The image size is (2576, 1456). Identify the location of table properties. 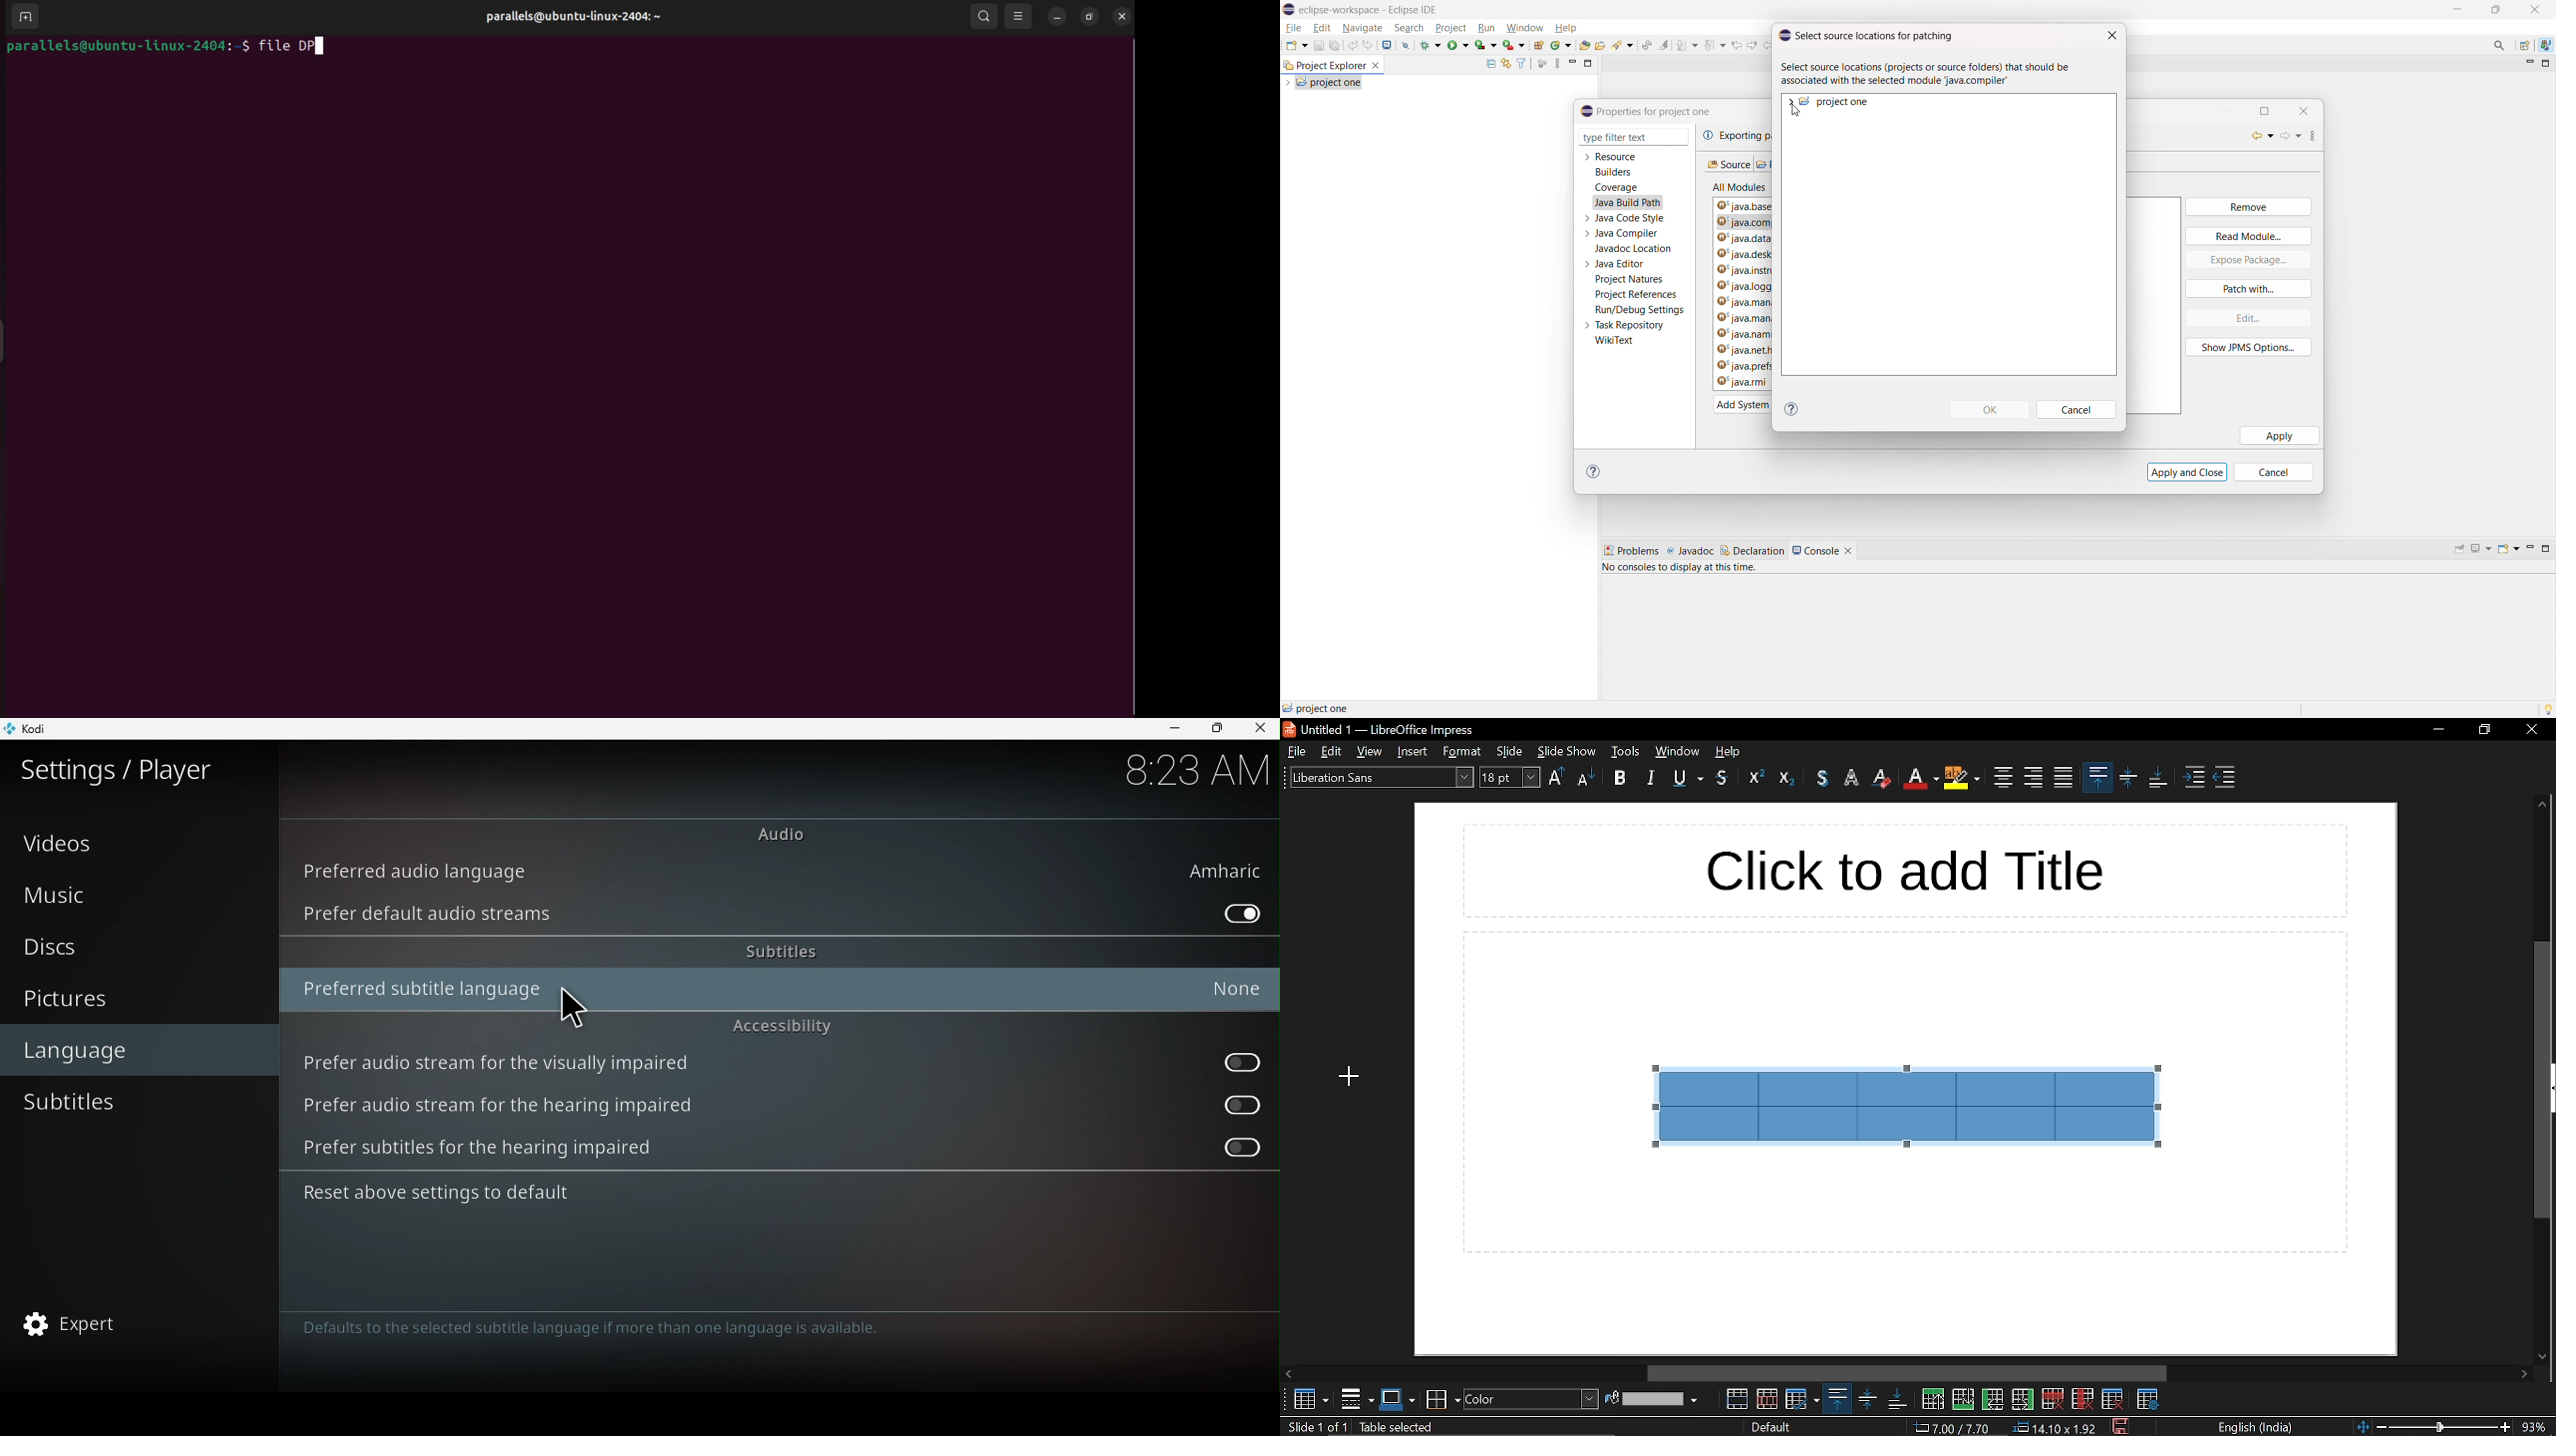
(2150, 1399).